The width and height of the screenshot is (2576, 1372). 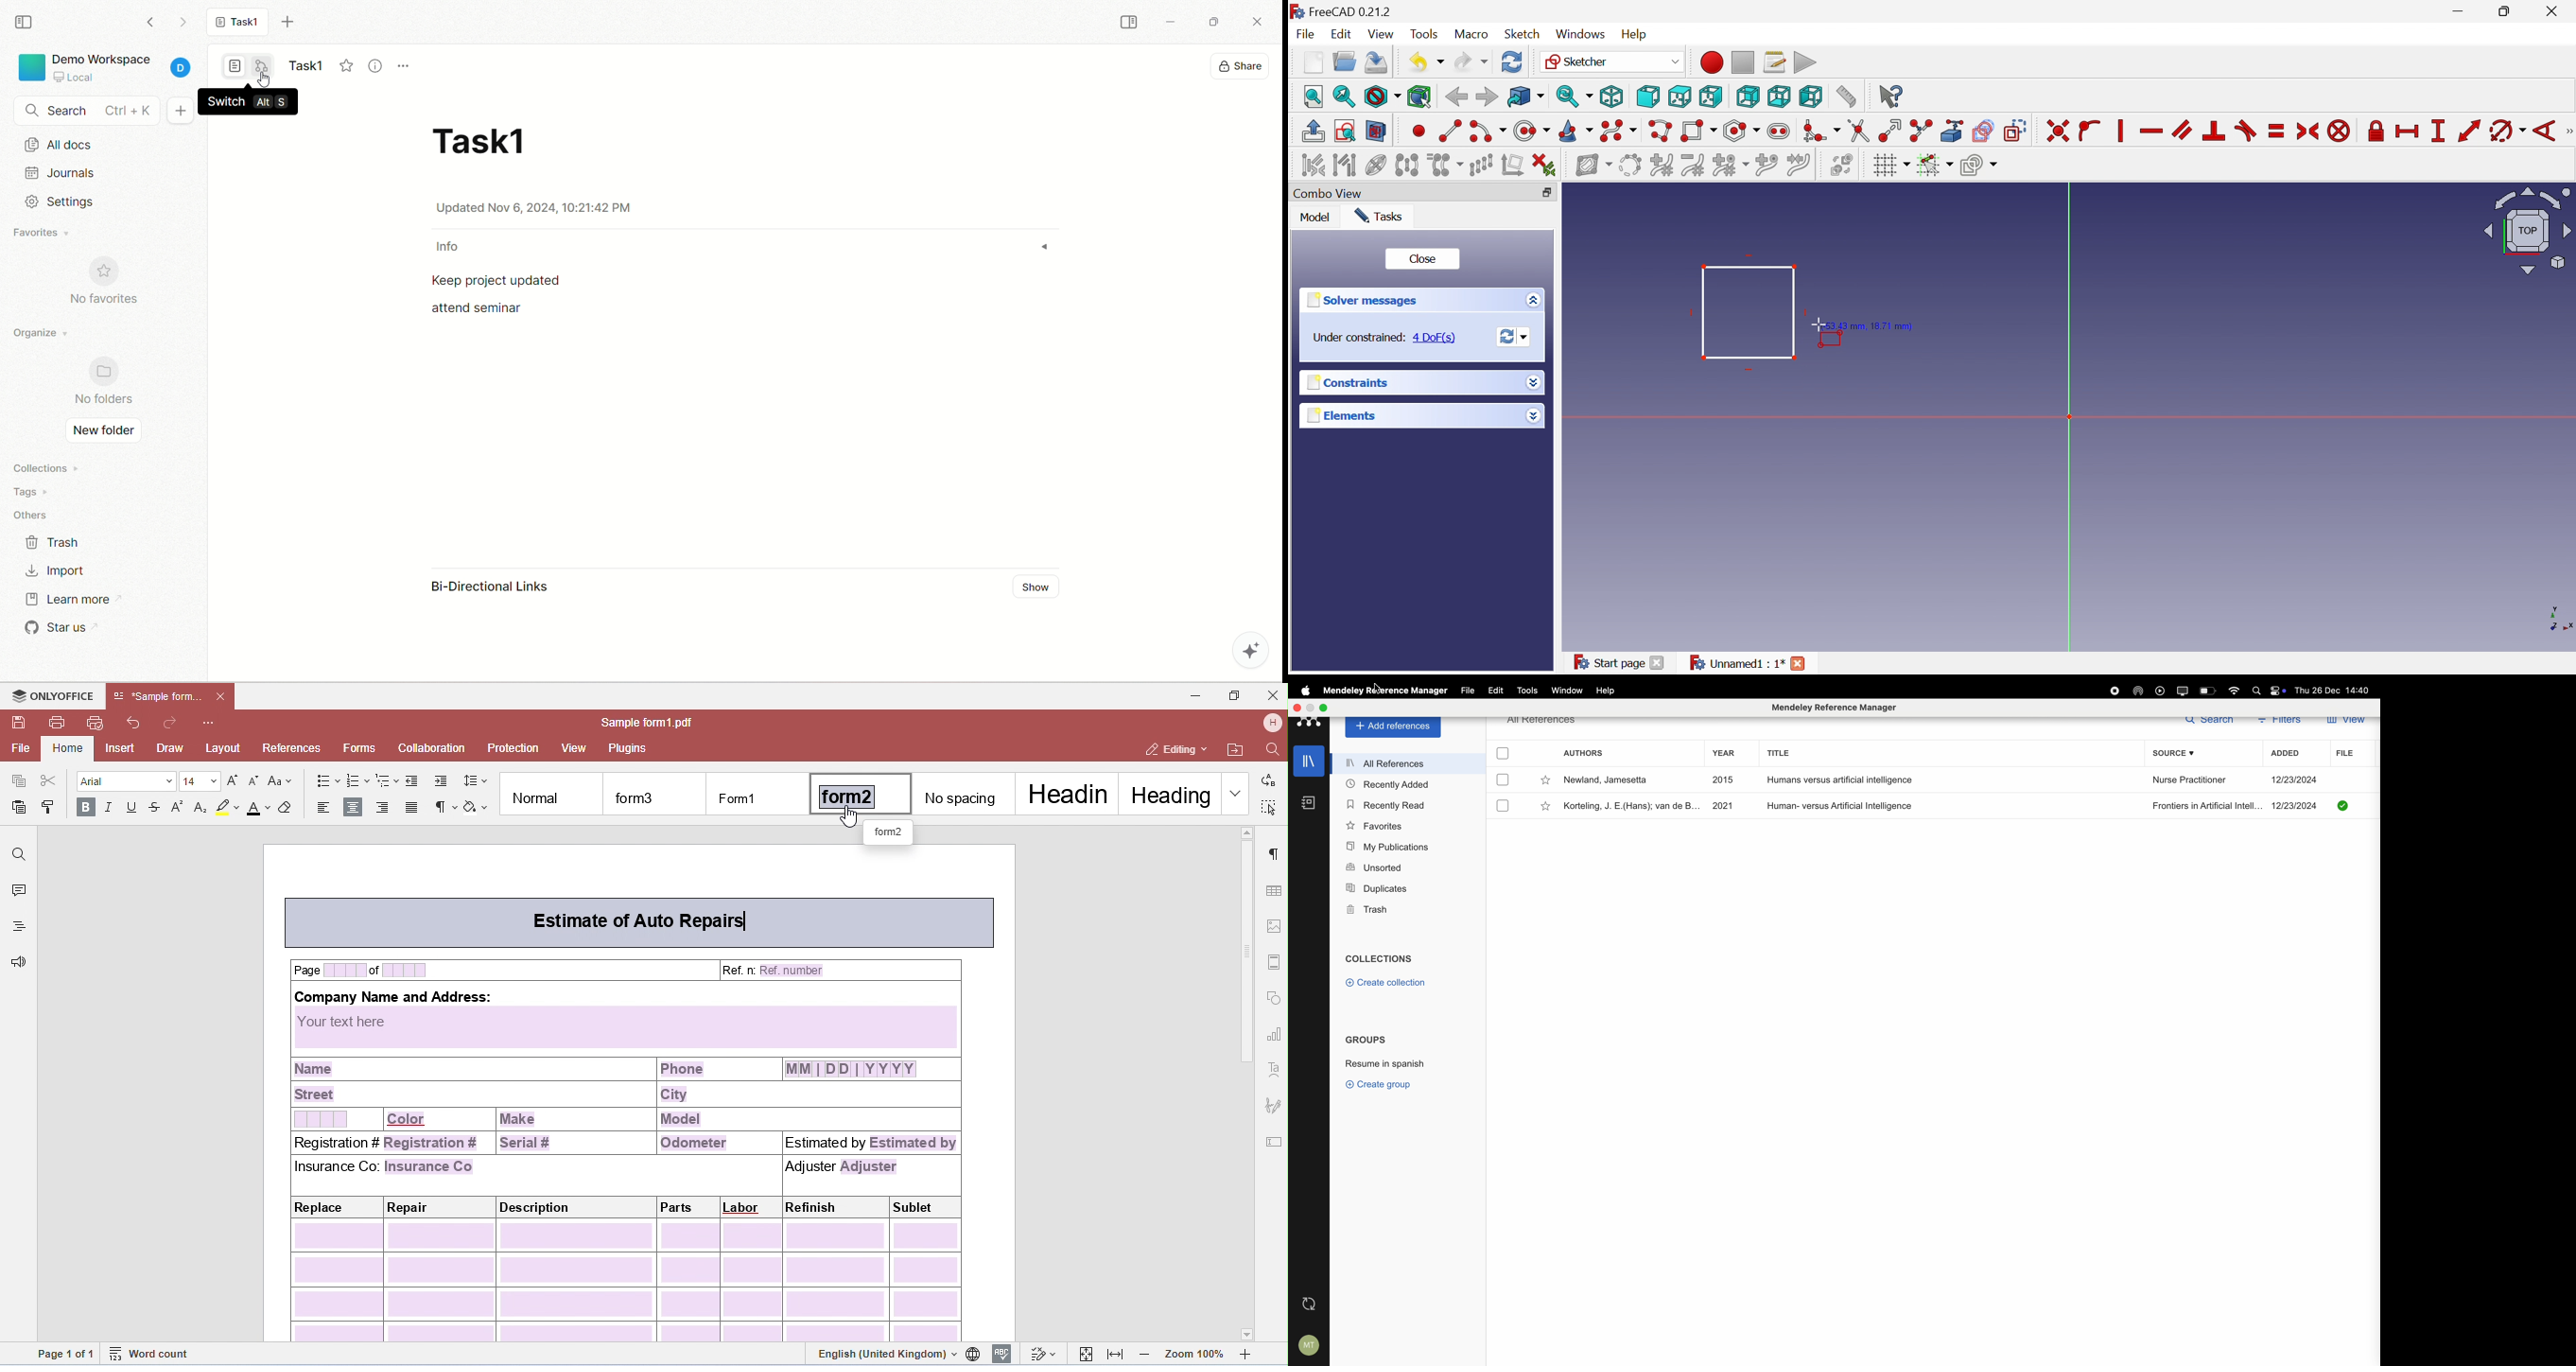 What do you see at coordinates (1724, 752) in the screenshot?
I see `year` at bounding box center [1724, 752].